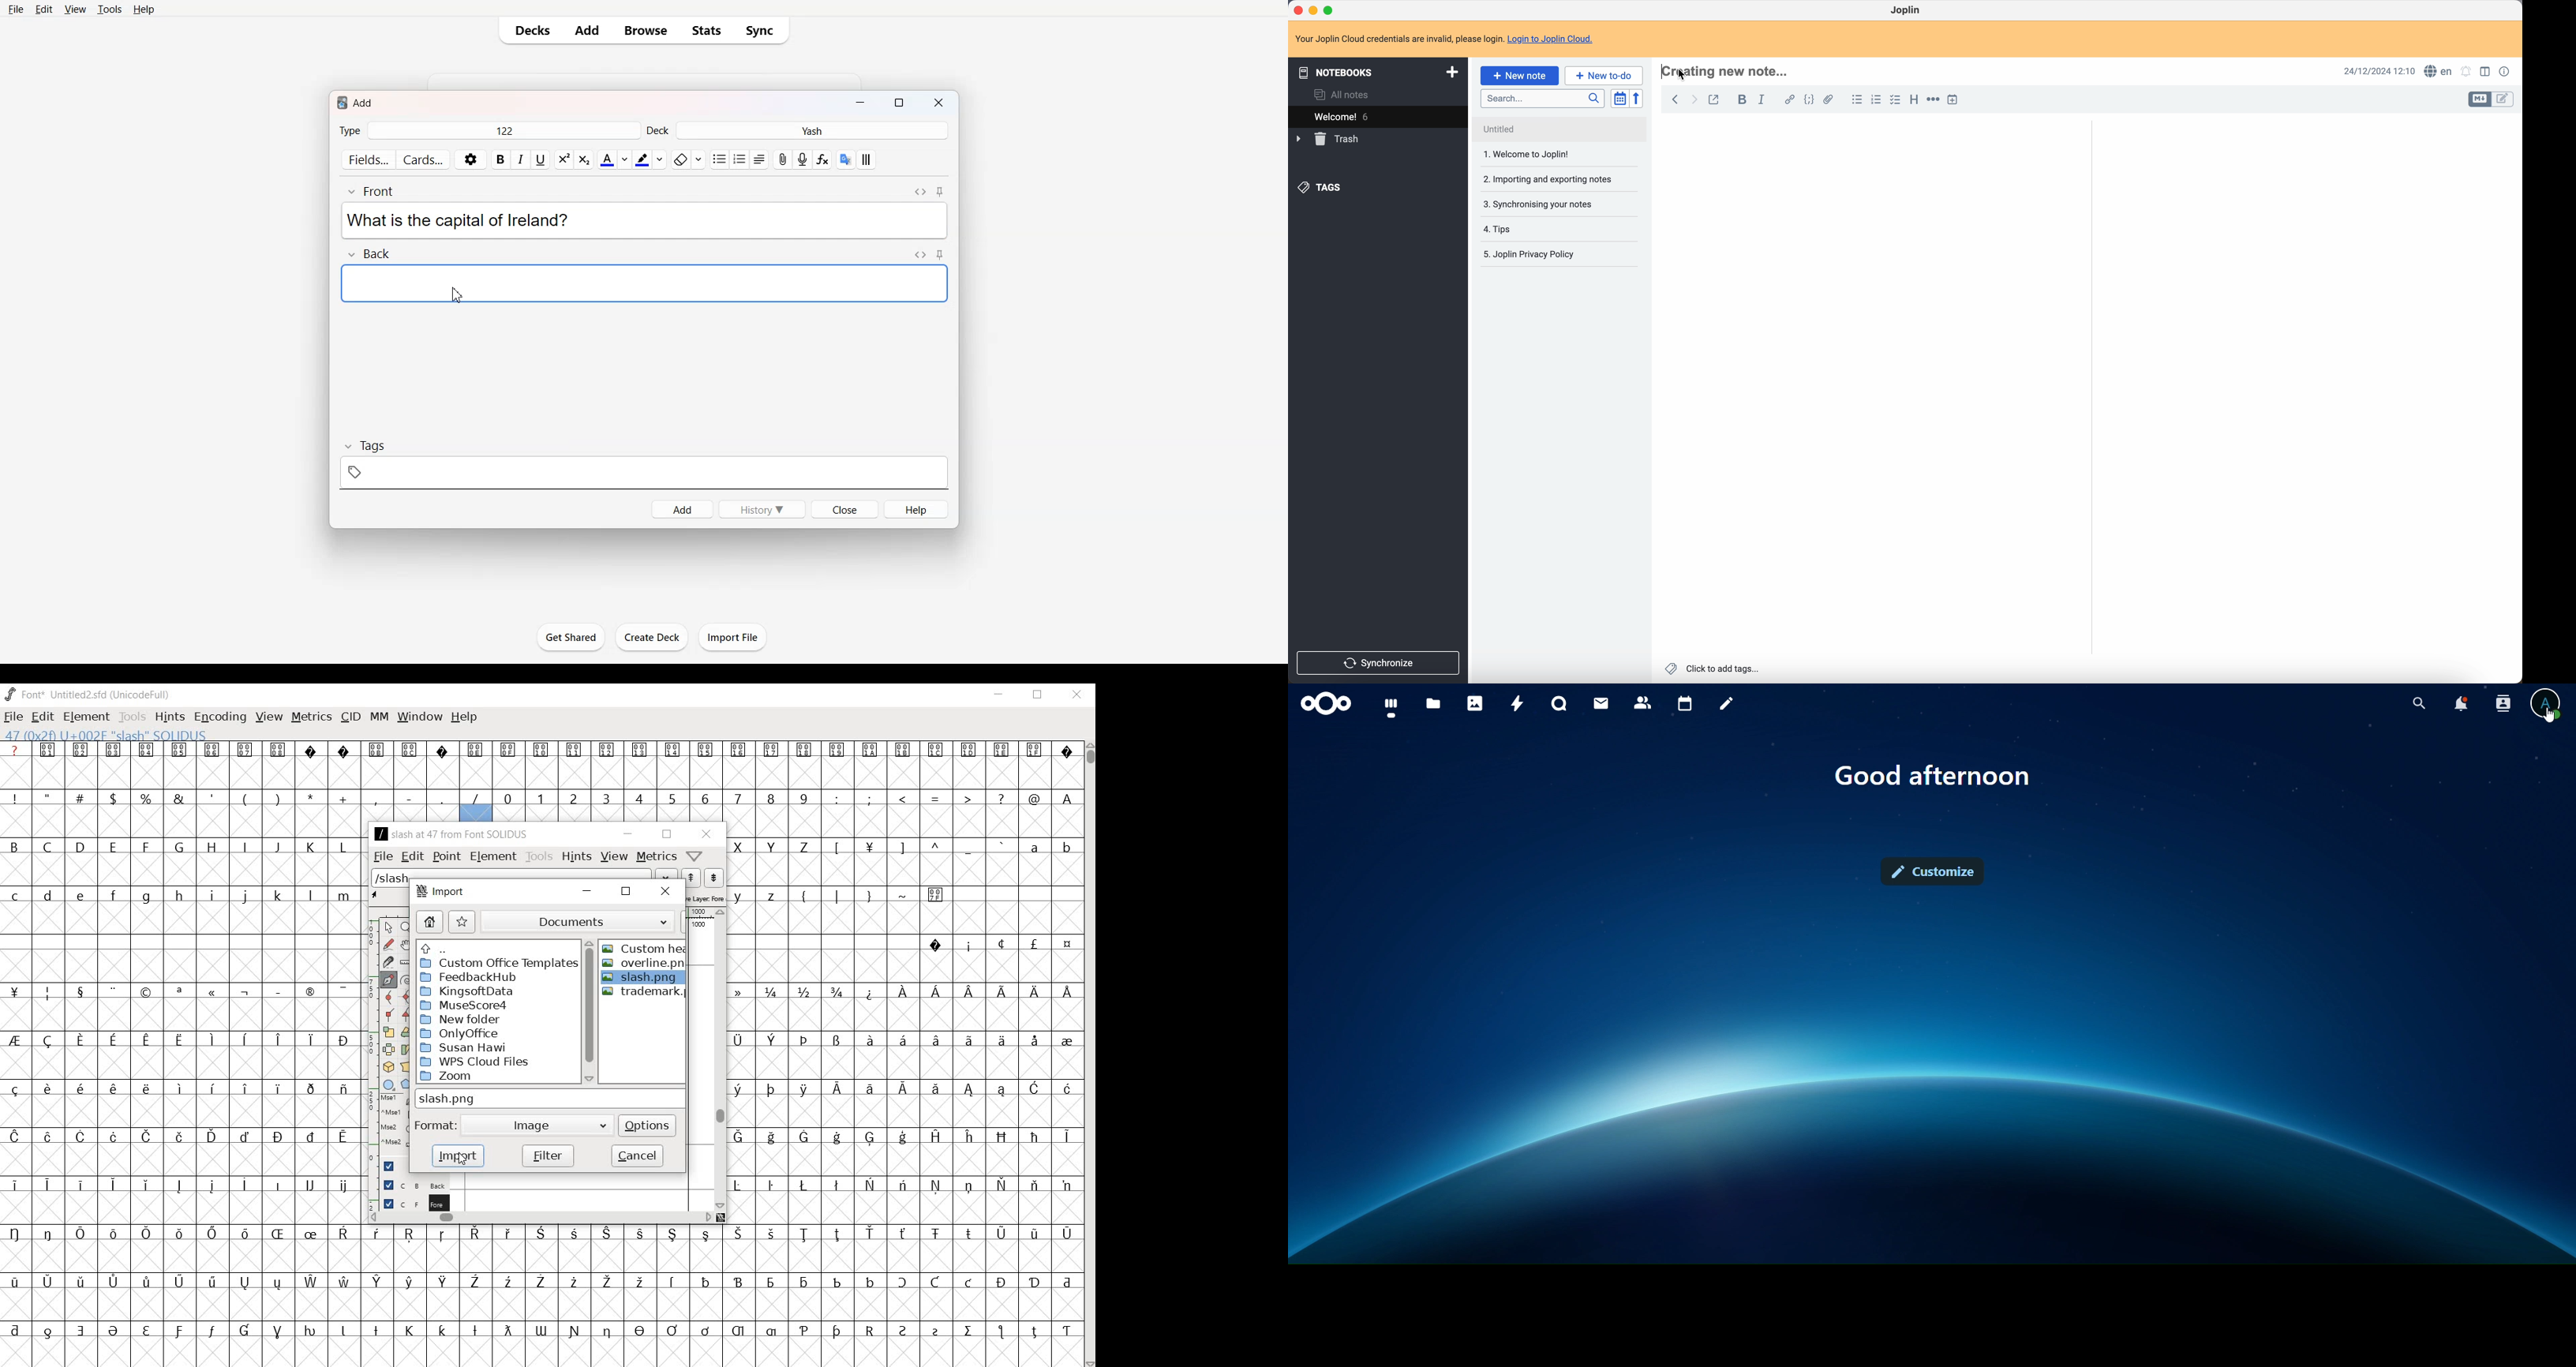 Image resolution: width=2576 pixels, height=1372 pixels. What do you see at coordinates (645, 962) in the screenshot?
I see `overline.png` at bounding box center [645, 962].